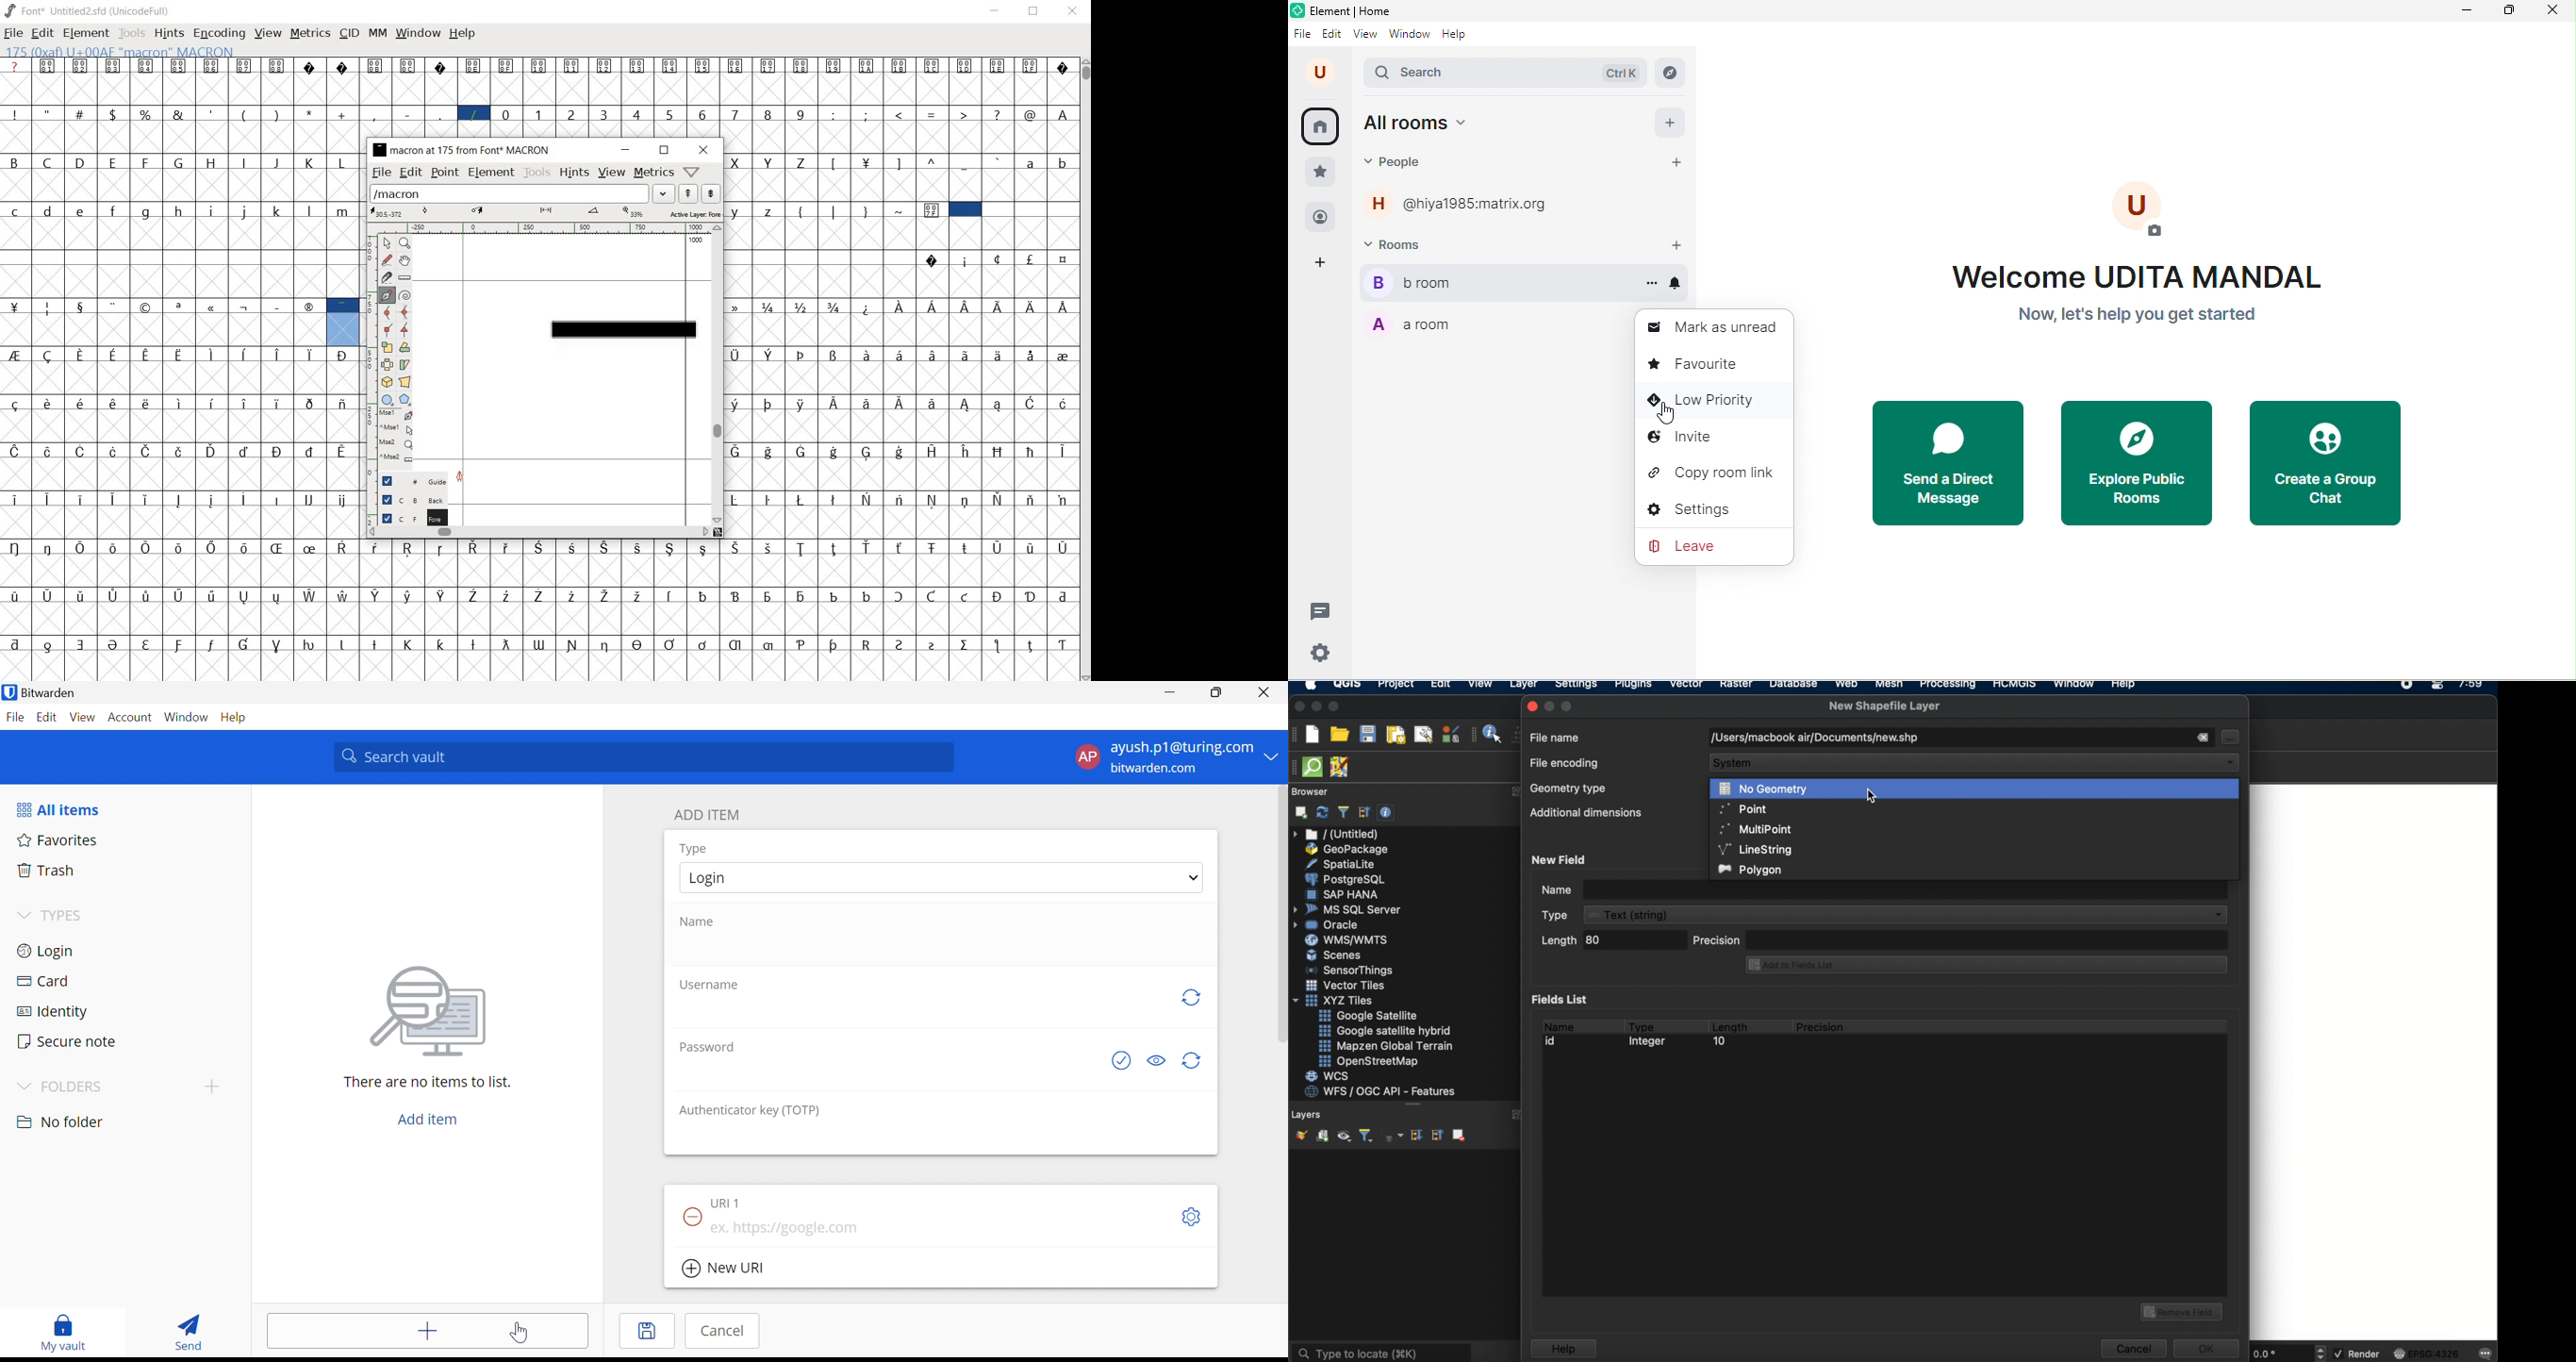 Image resolution: width=2576 pixels, height=1372 pixels. I want to click on element logo, so click(1297, 11).